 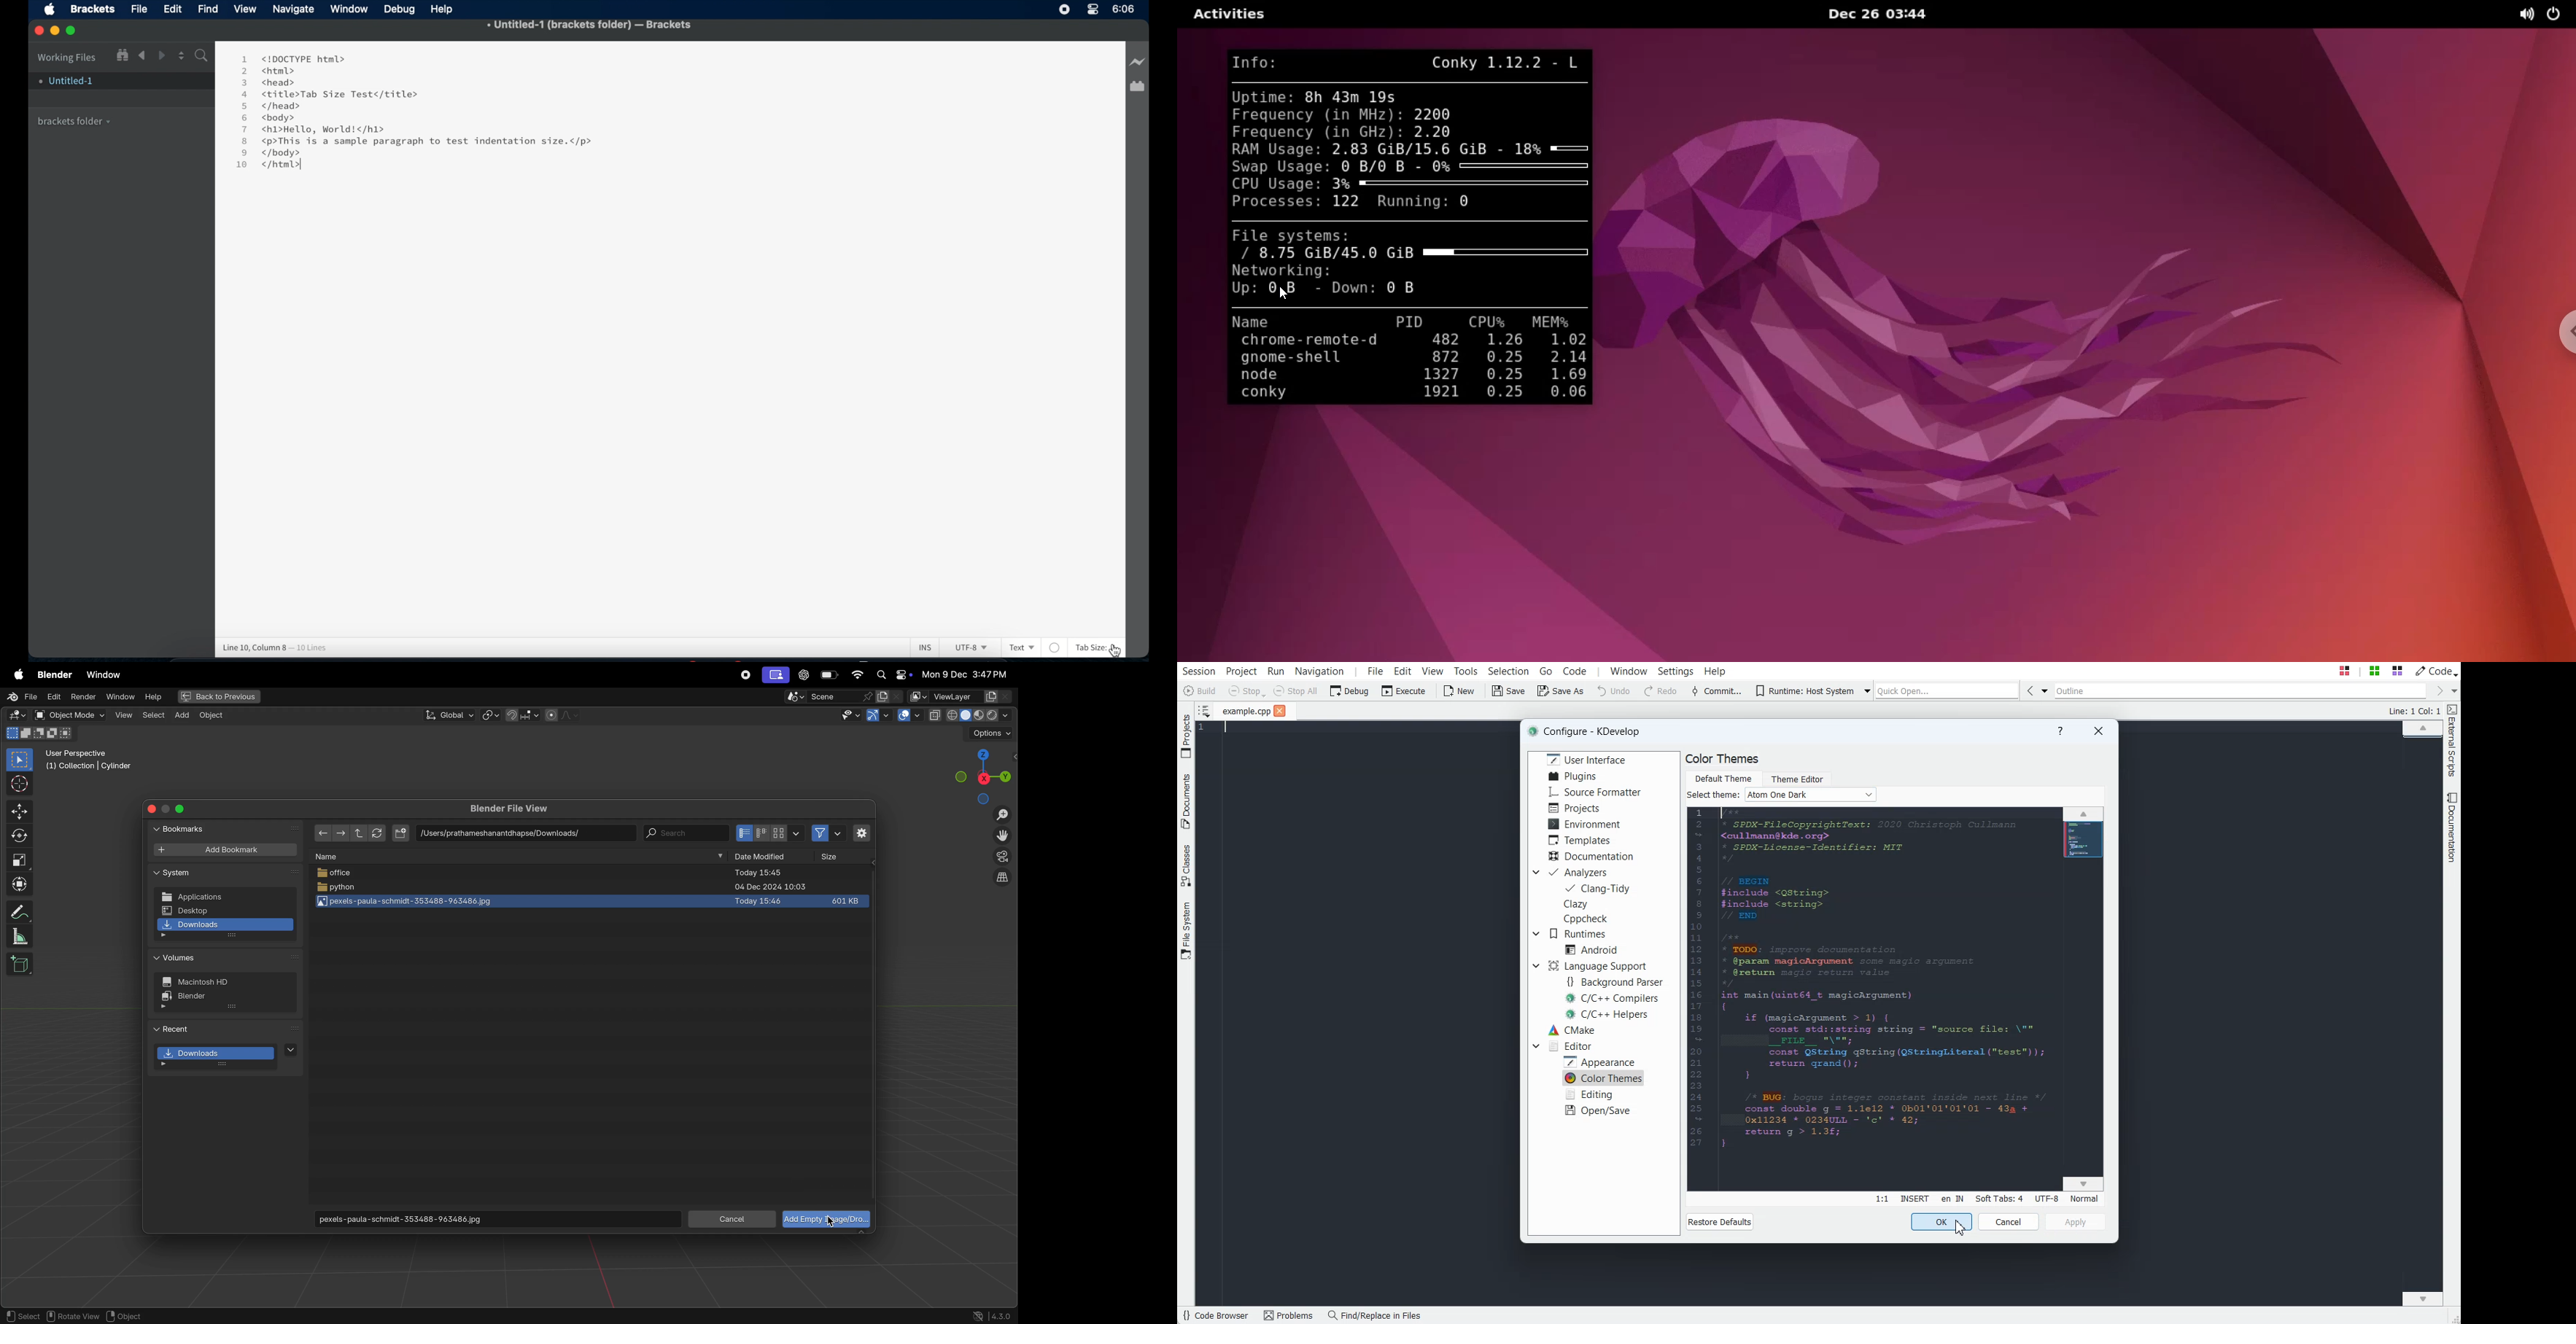 What do you see at coordinates (19, 759) in the screenshot?
I see `select point` at bounding box center [19, 759].